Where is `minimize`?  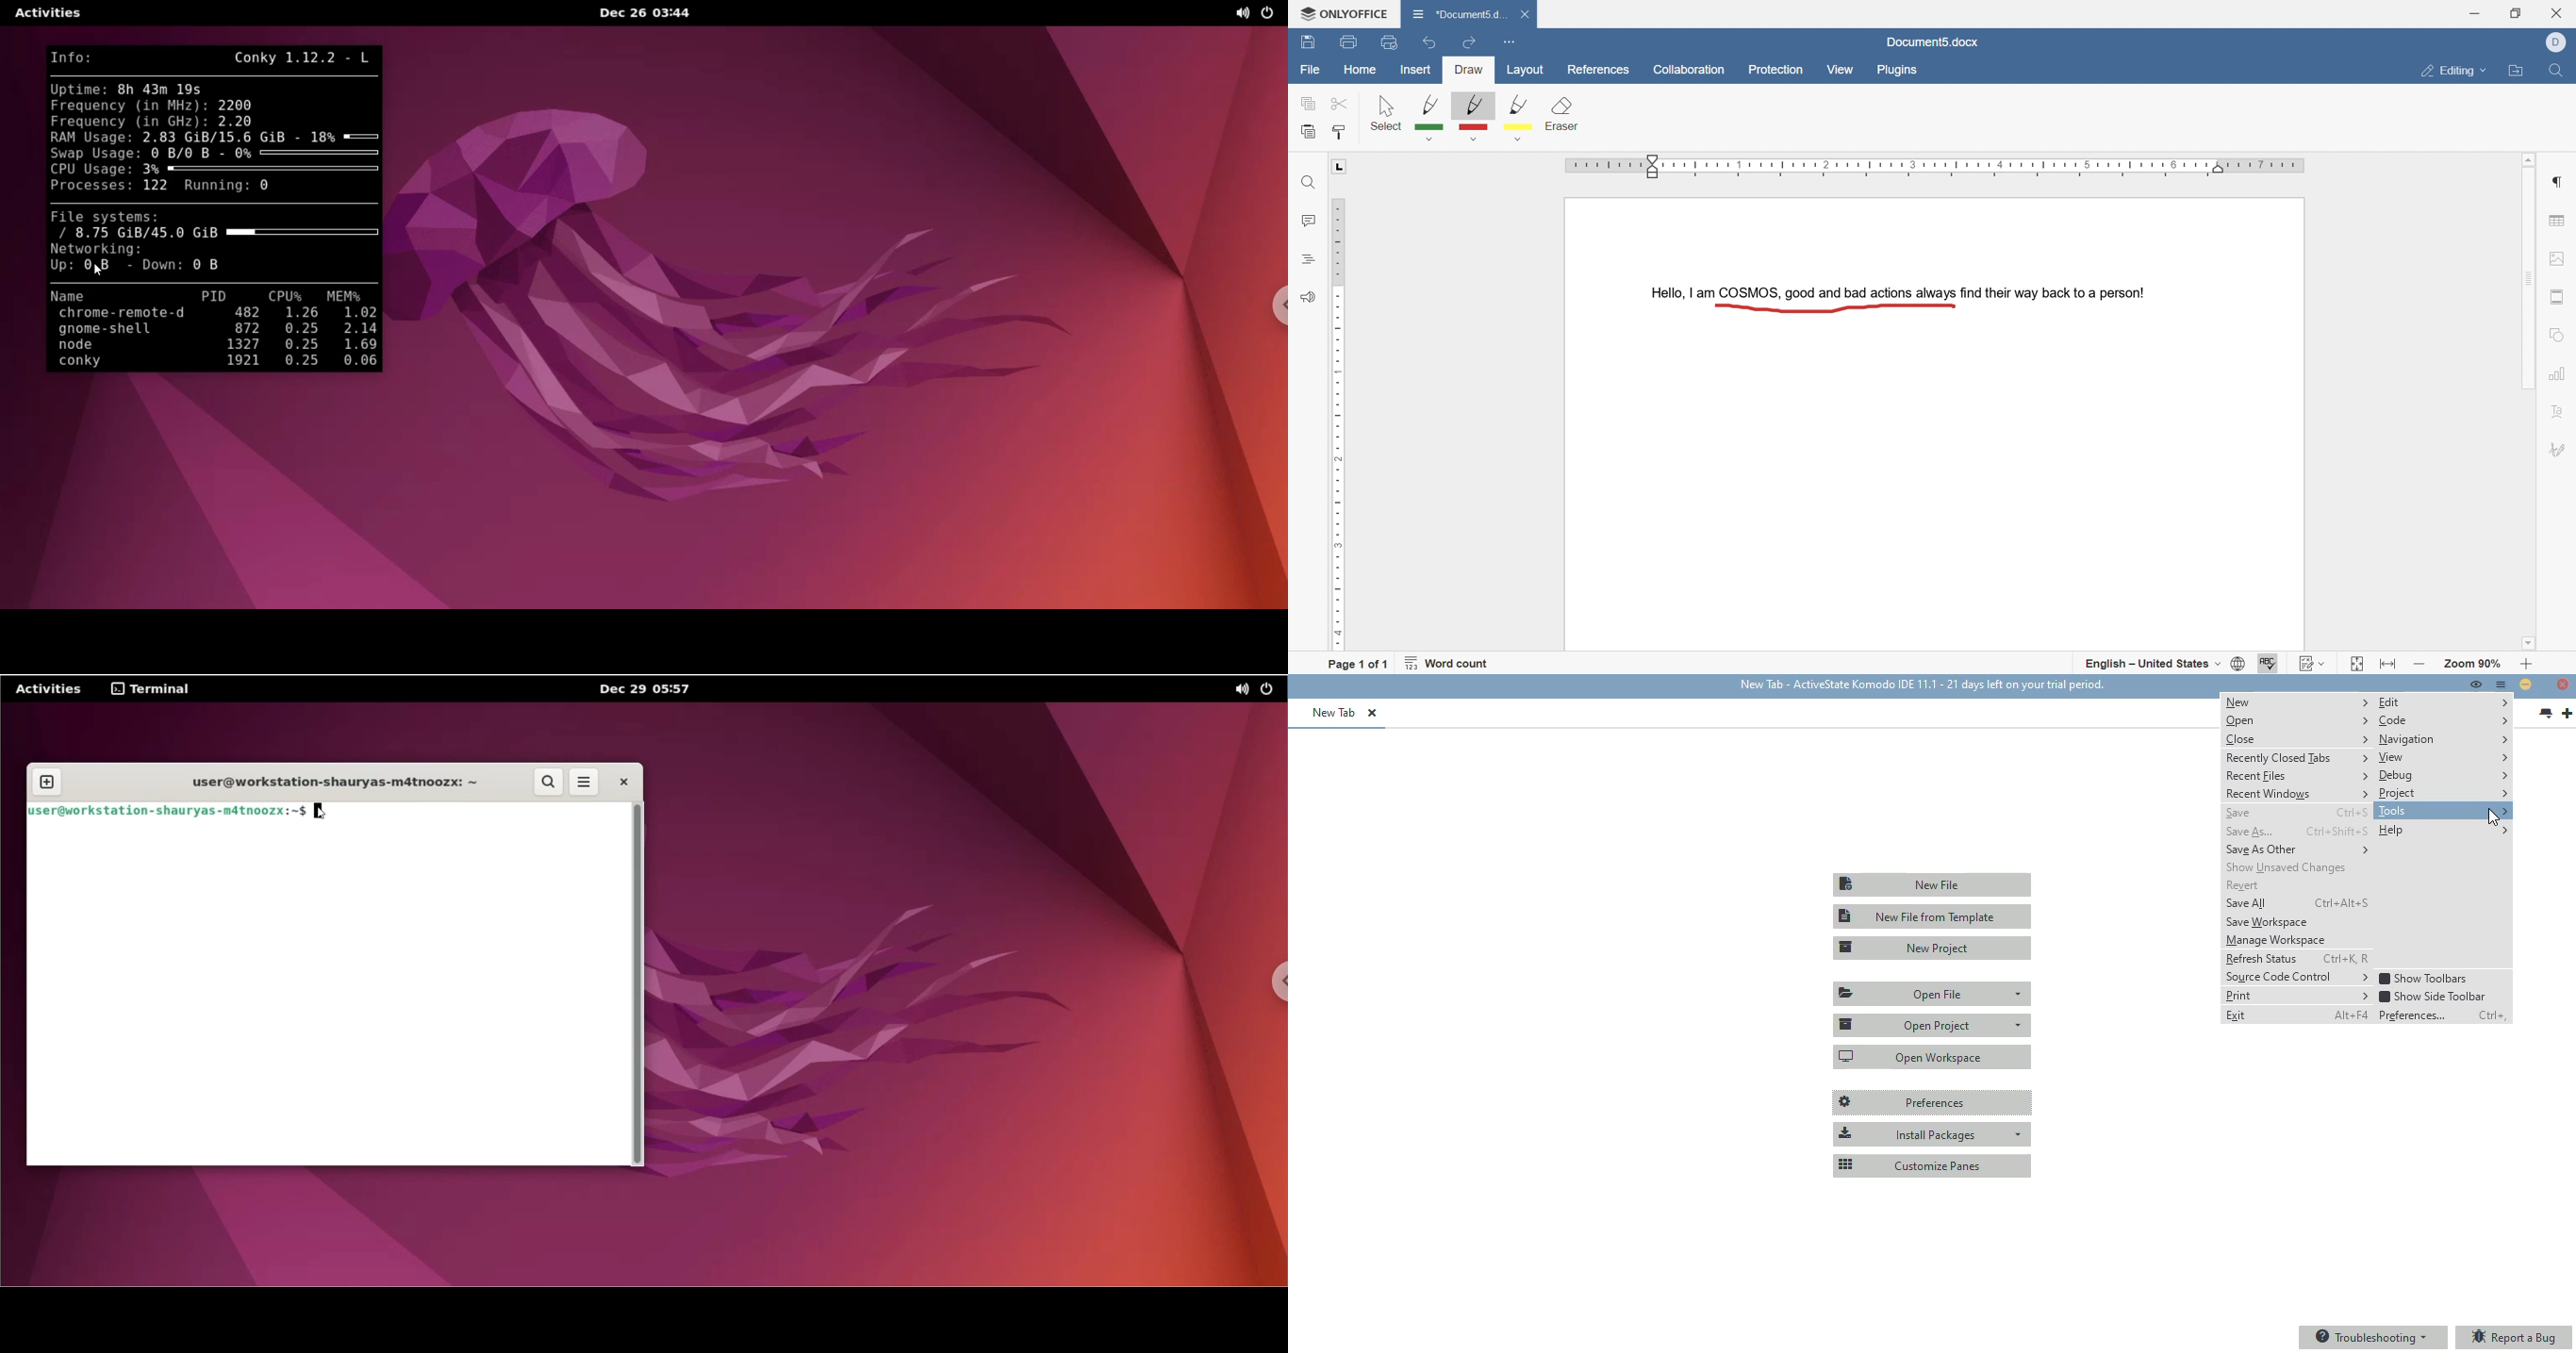 minimize is located at coordinates (2474, 11).